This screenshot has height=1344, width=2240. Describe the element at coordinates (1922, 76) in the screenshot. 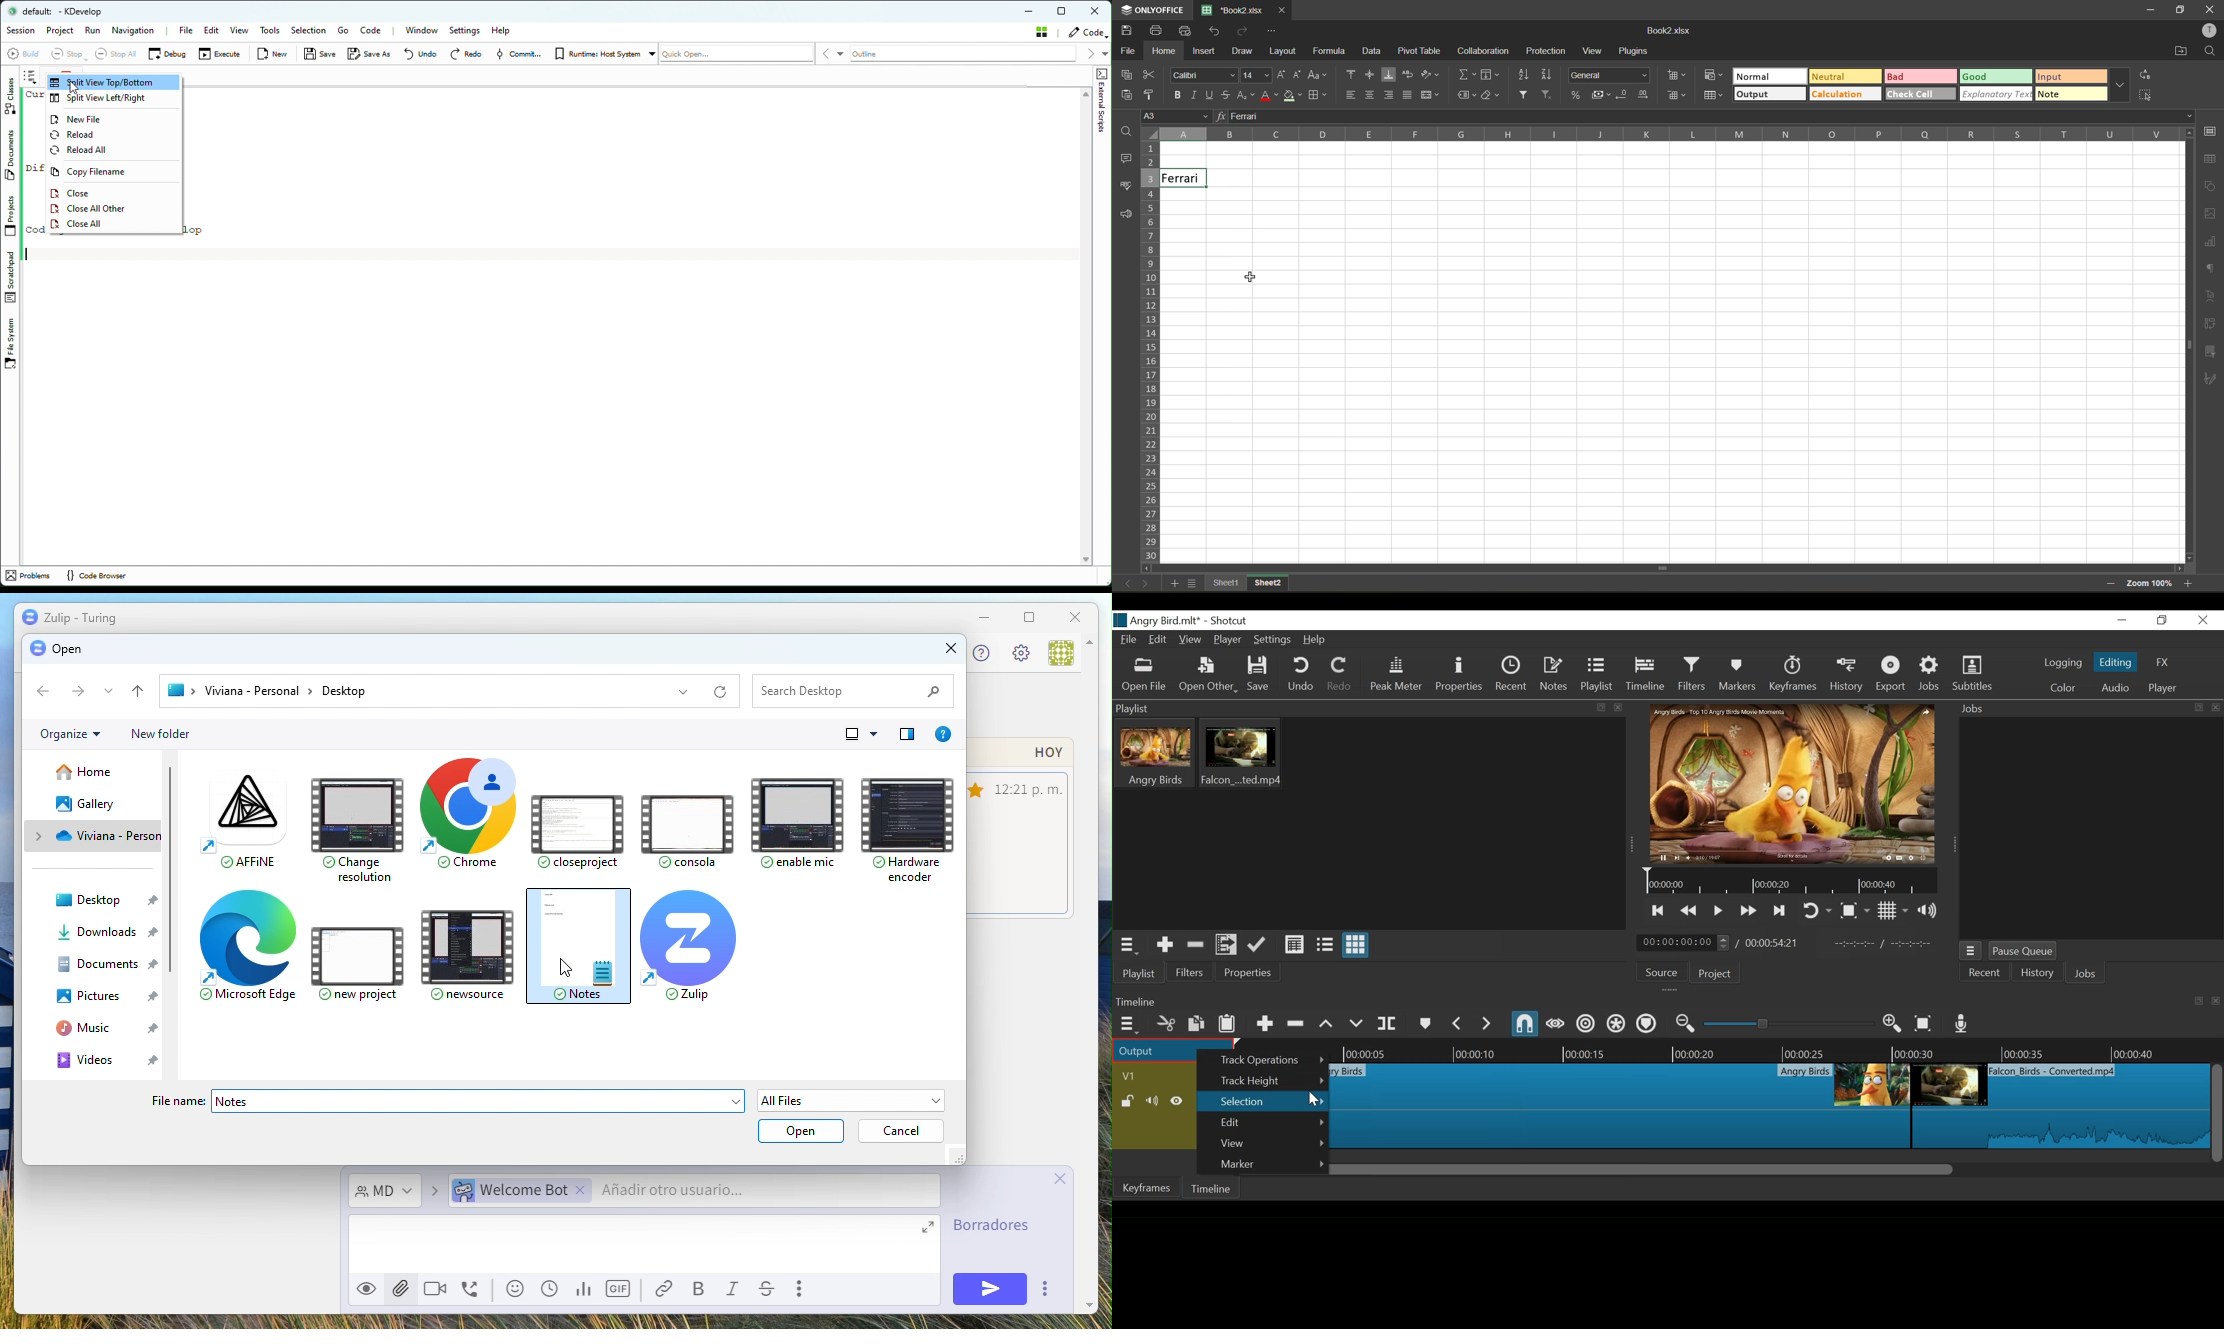

I see `bad` at that location.